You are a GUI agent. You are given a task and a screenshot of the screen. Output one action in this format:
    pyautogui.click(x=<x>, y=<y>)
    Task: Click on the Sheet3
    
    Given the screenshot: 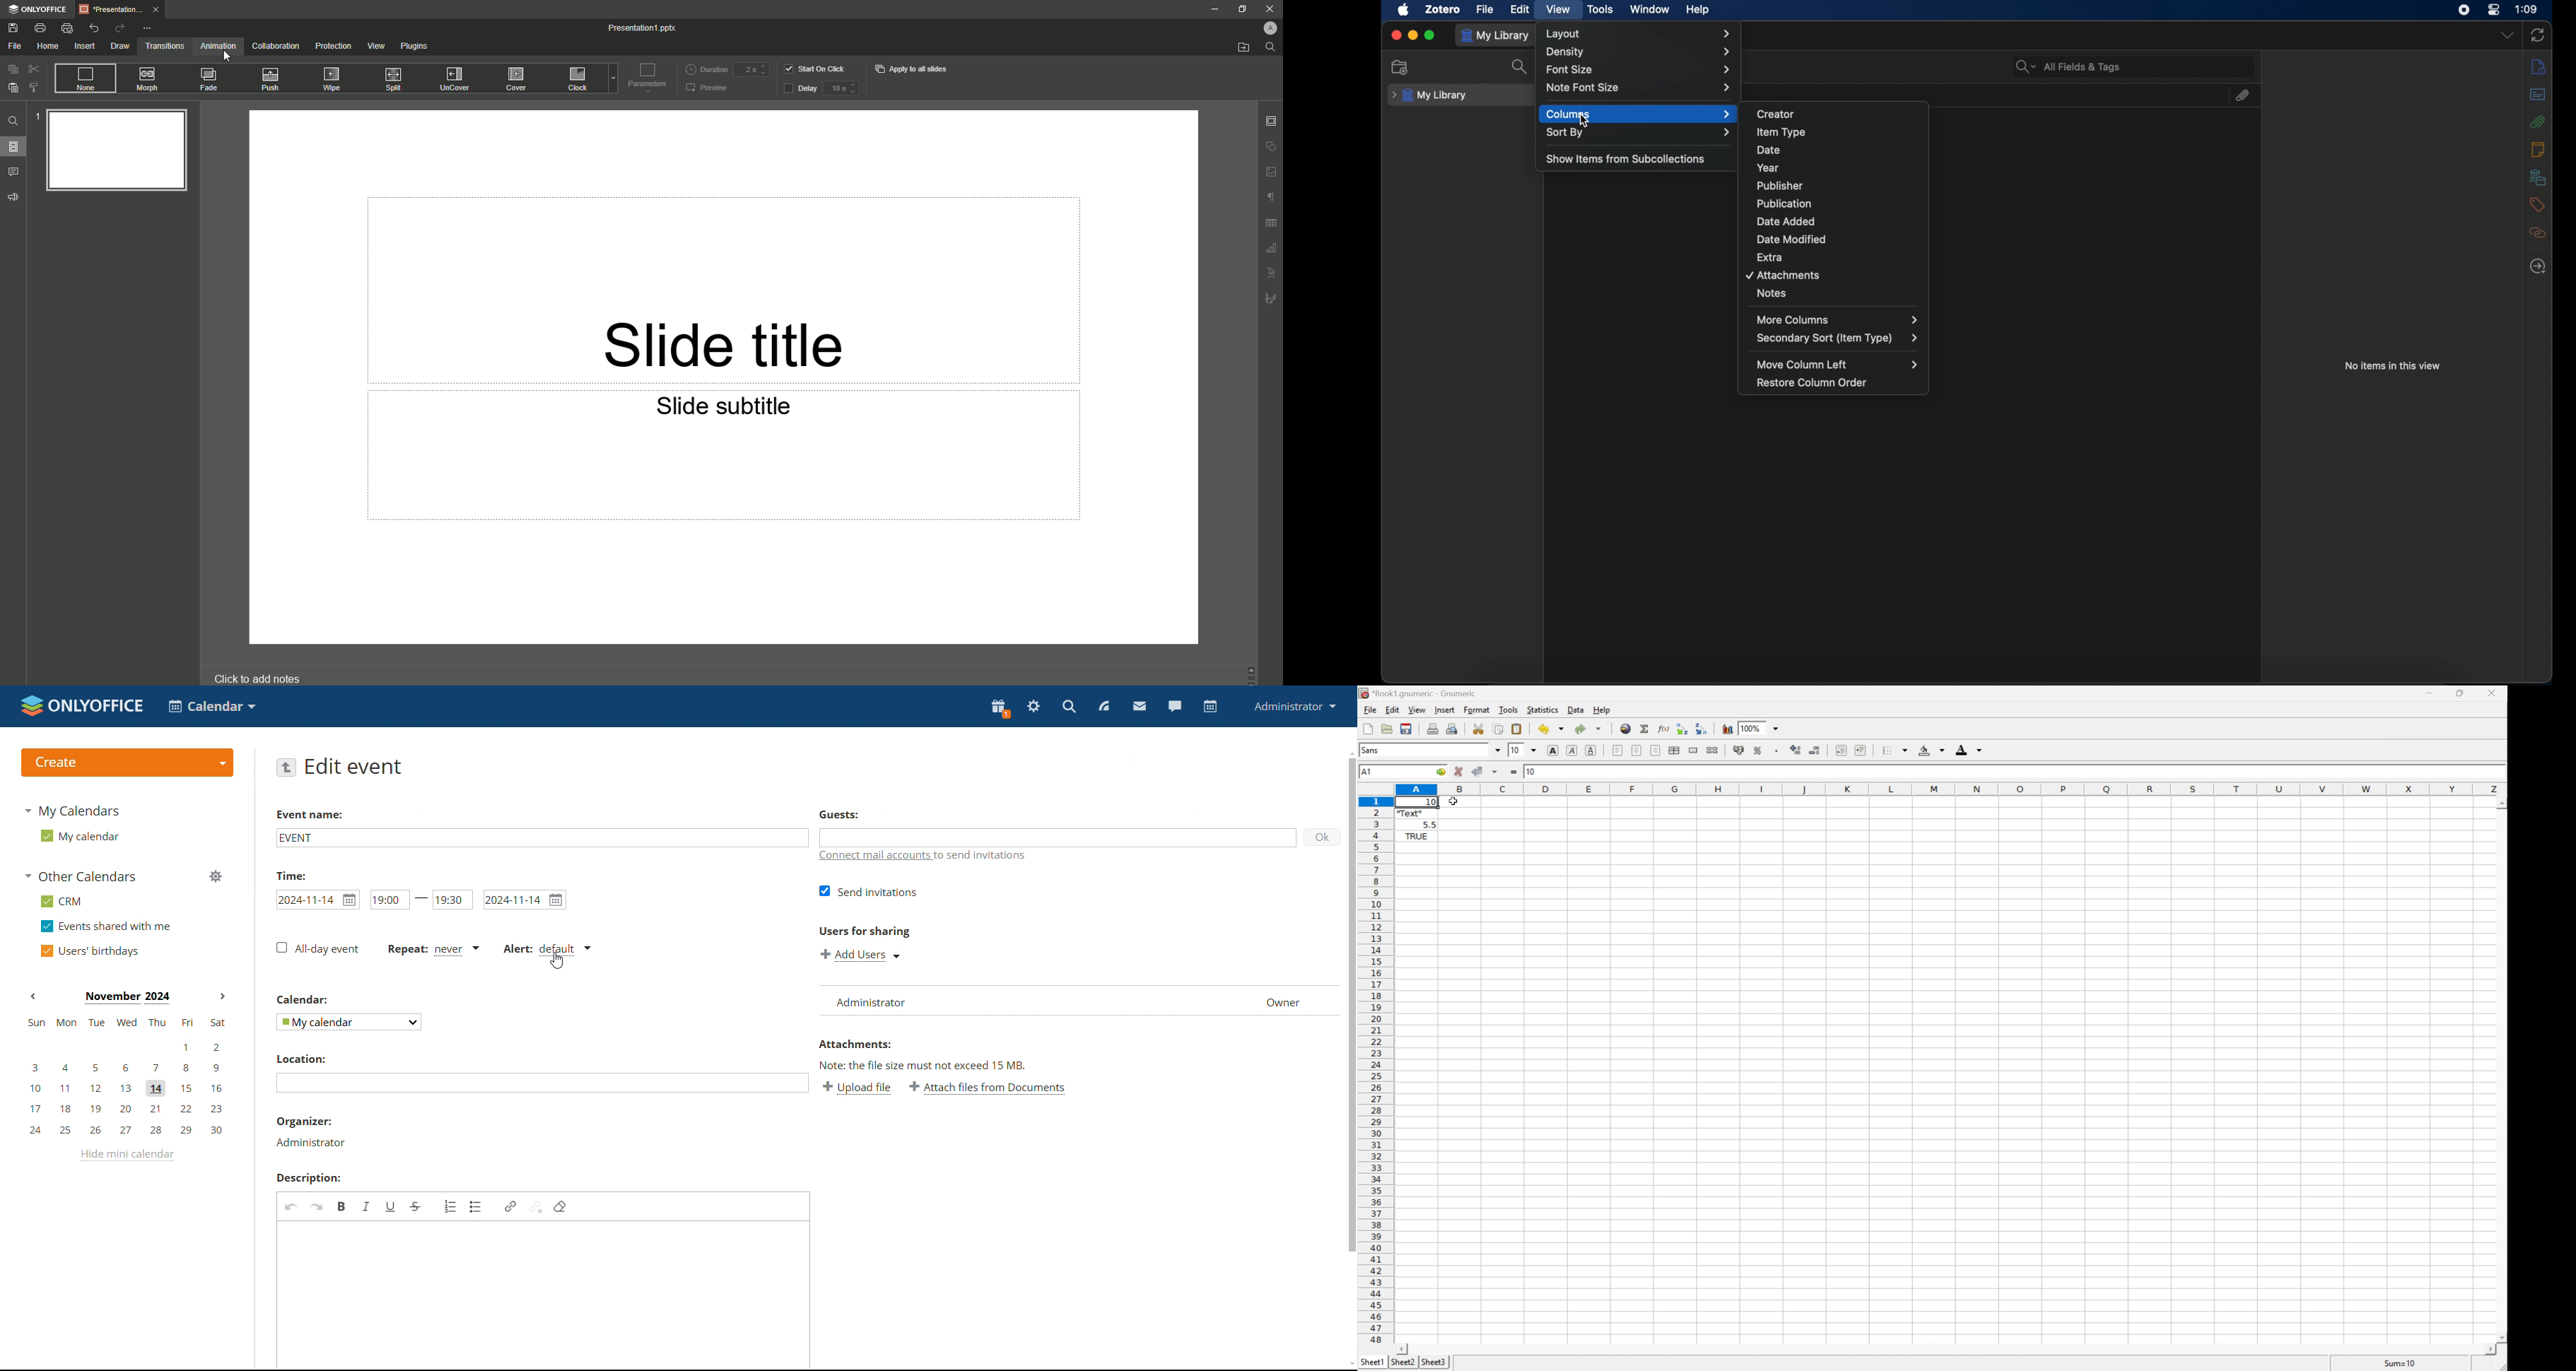 What is the action you would take?
    pyautogui.click(x=1434, y=1362)
    